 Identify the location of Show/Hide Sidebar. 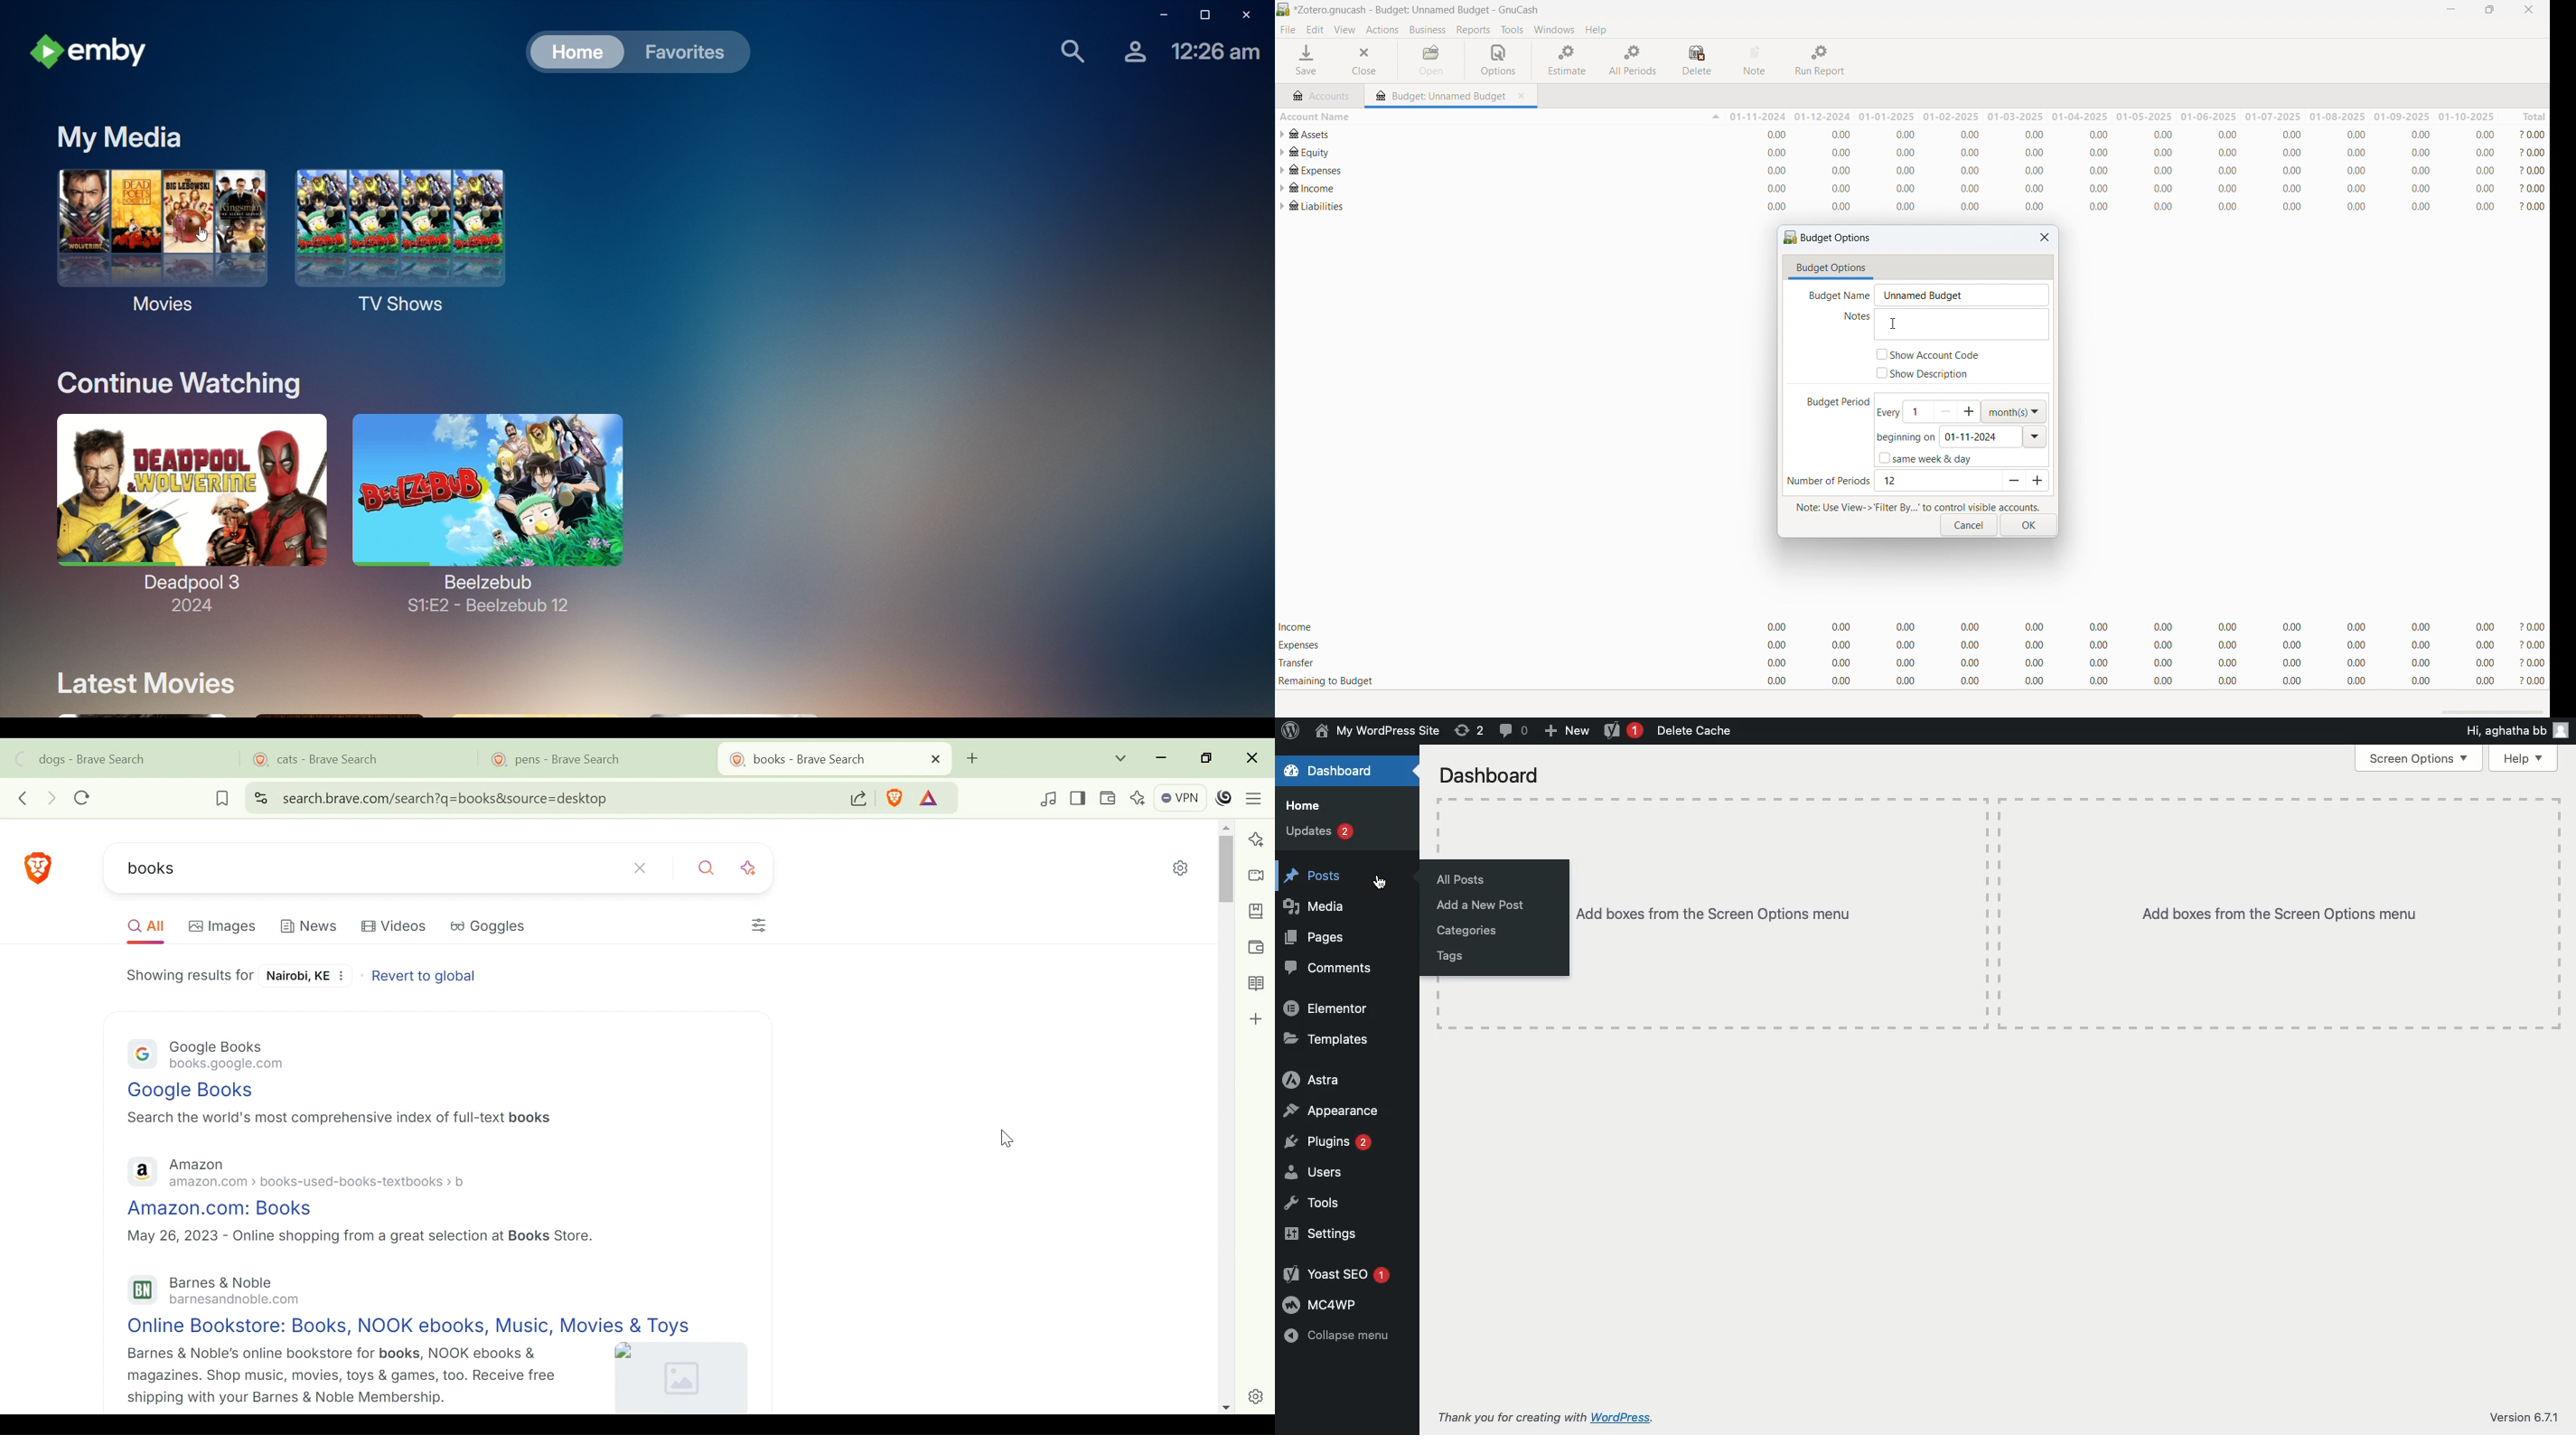
(1079, 797).